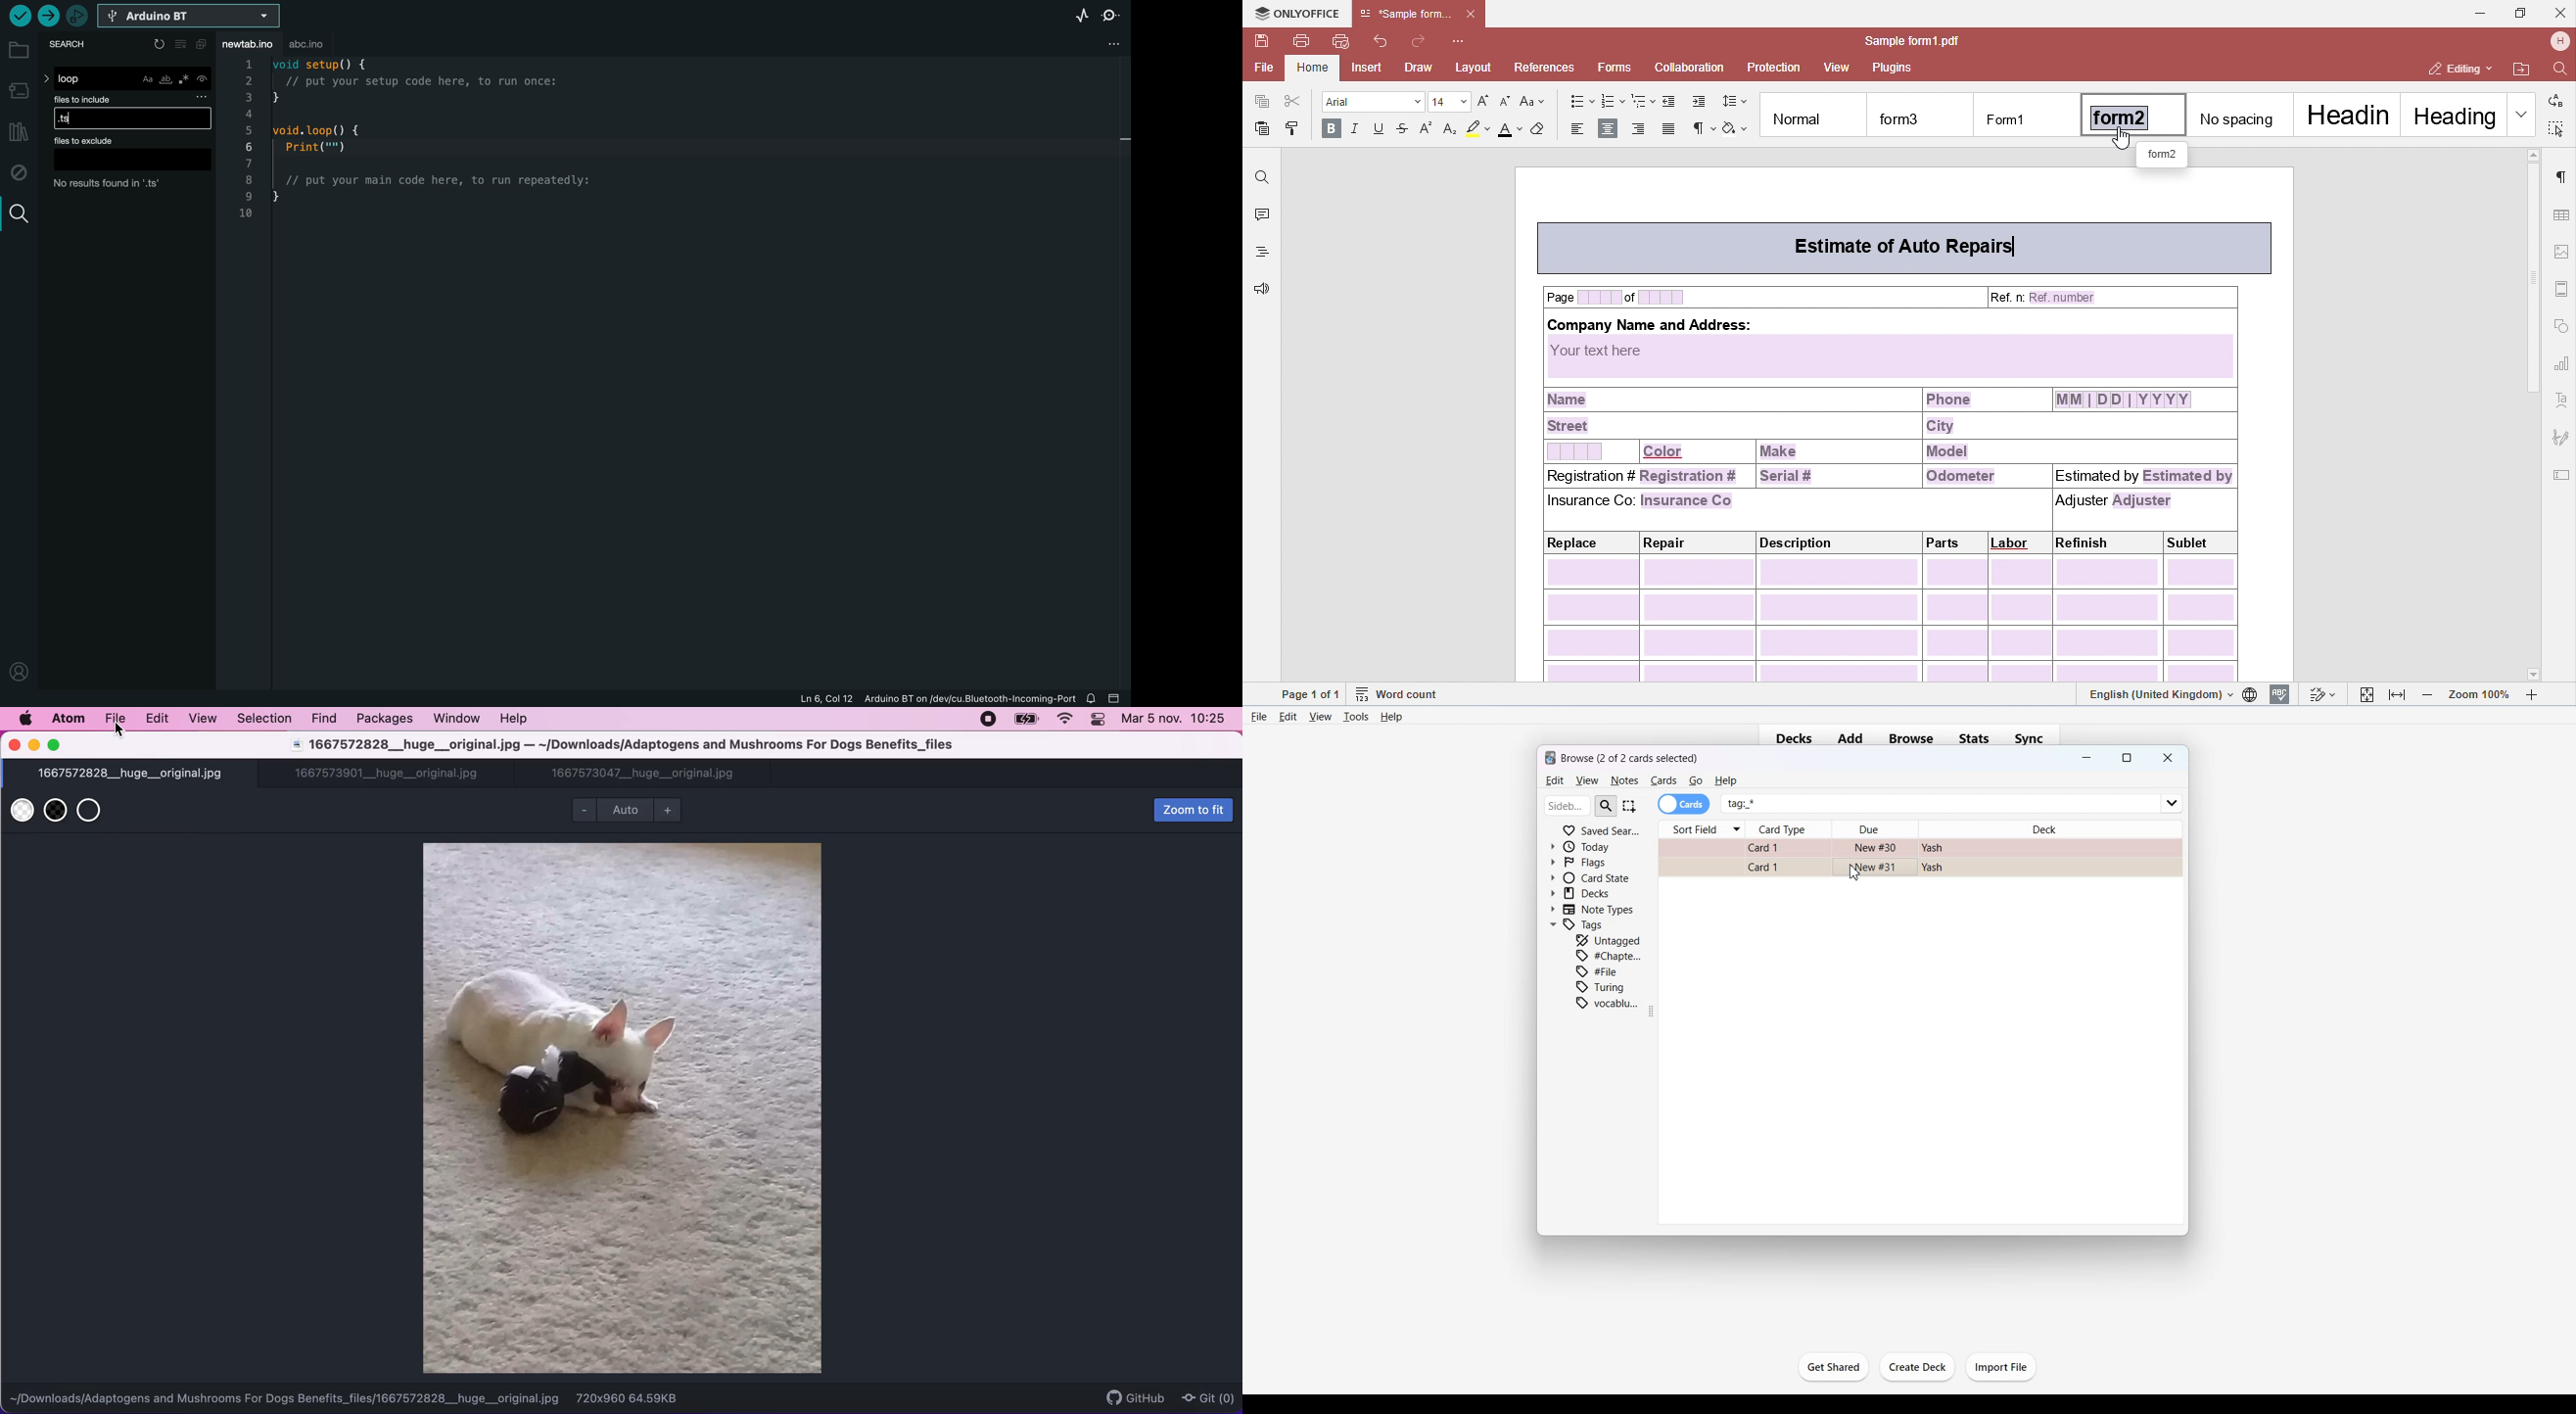  Describe the element at coordinates (516, 719) in the screenshot. I see `help` at that location.